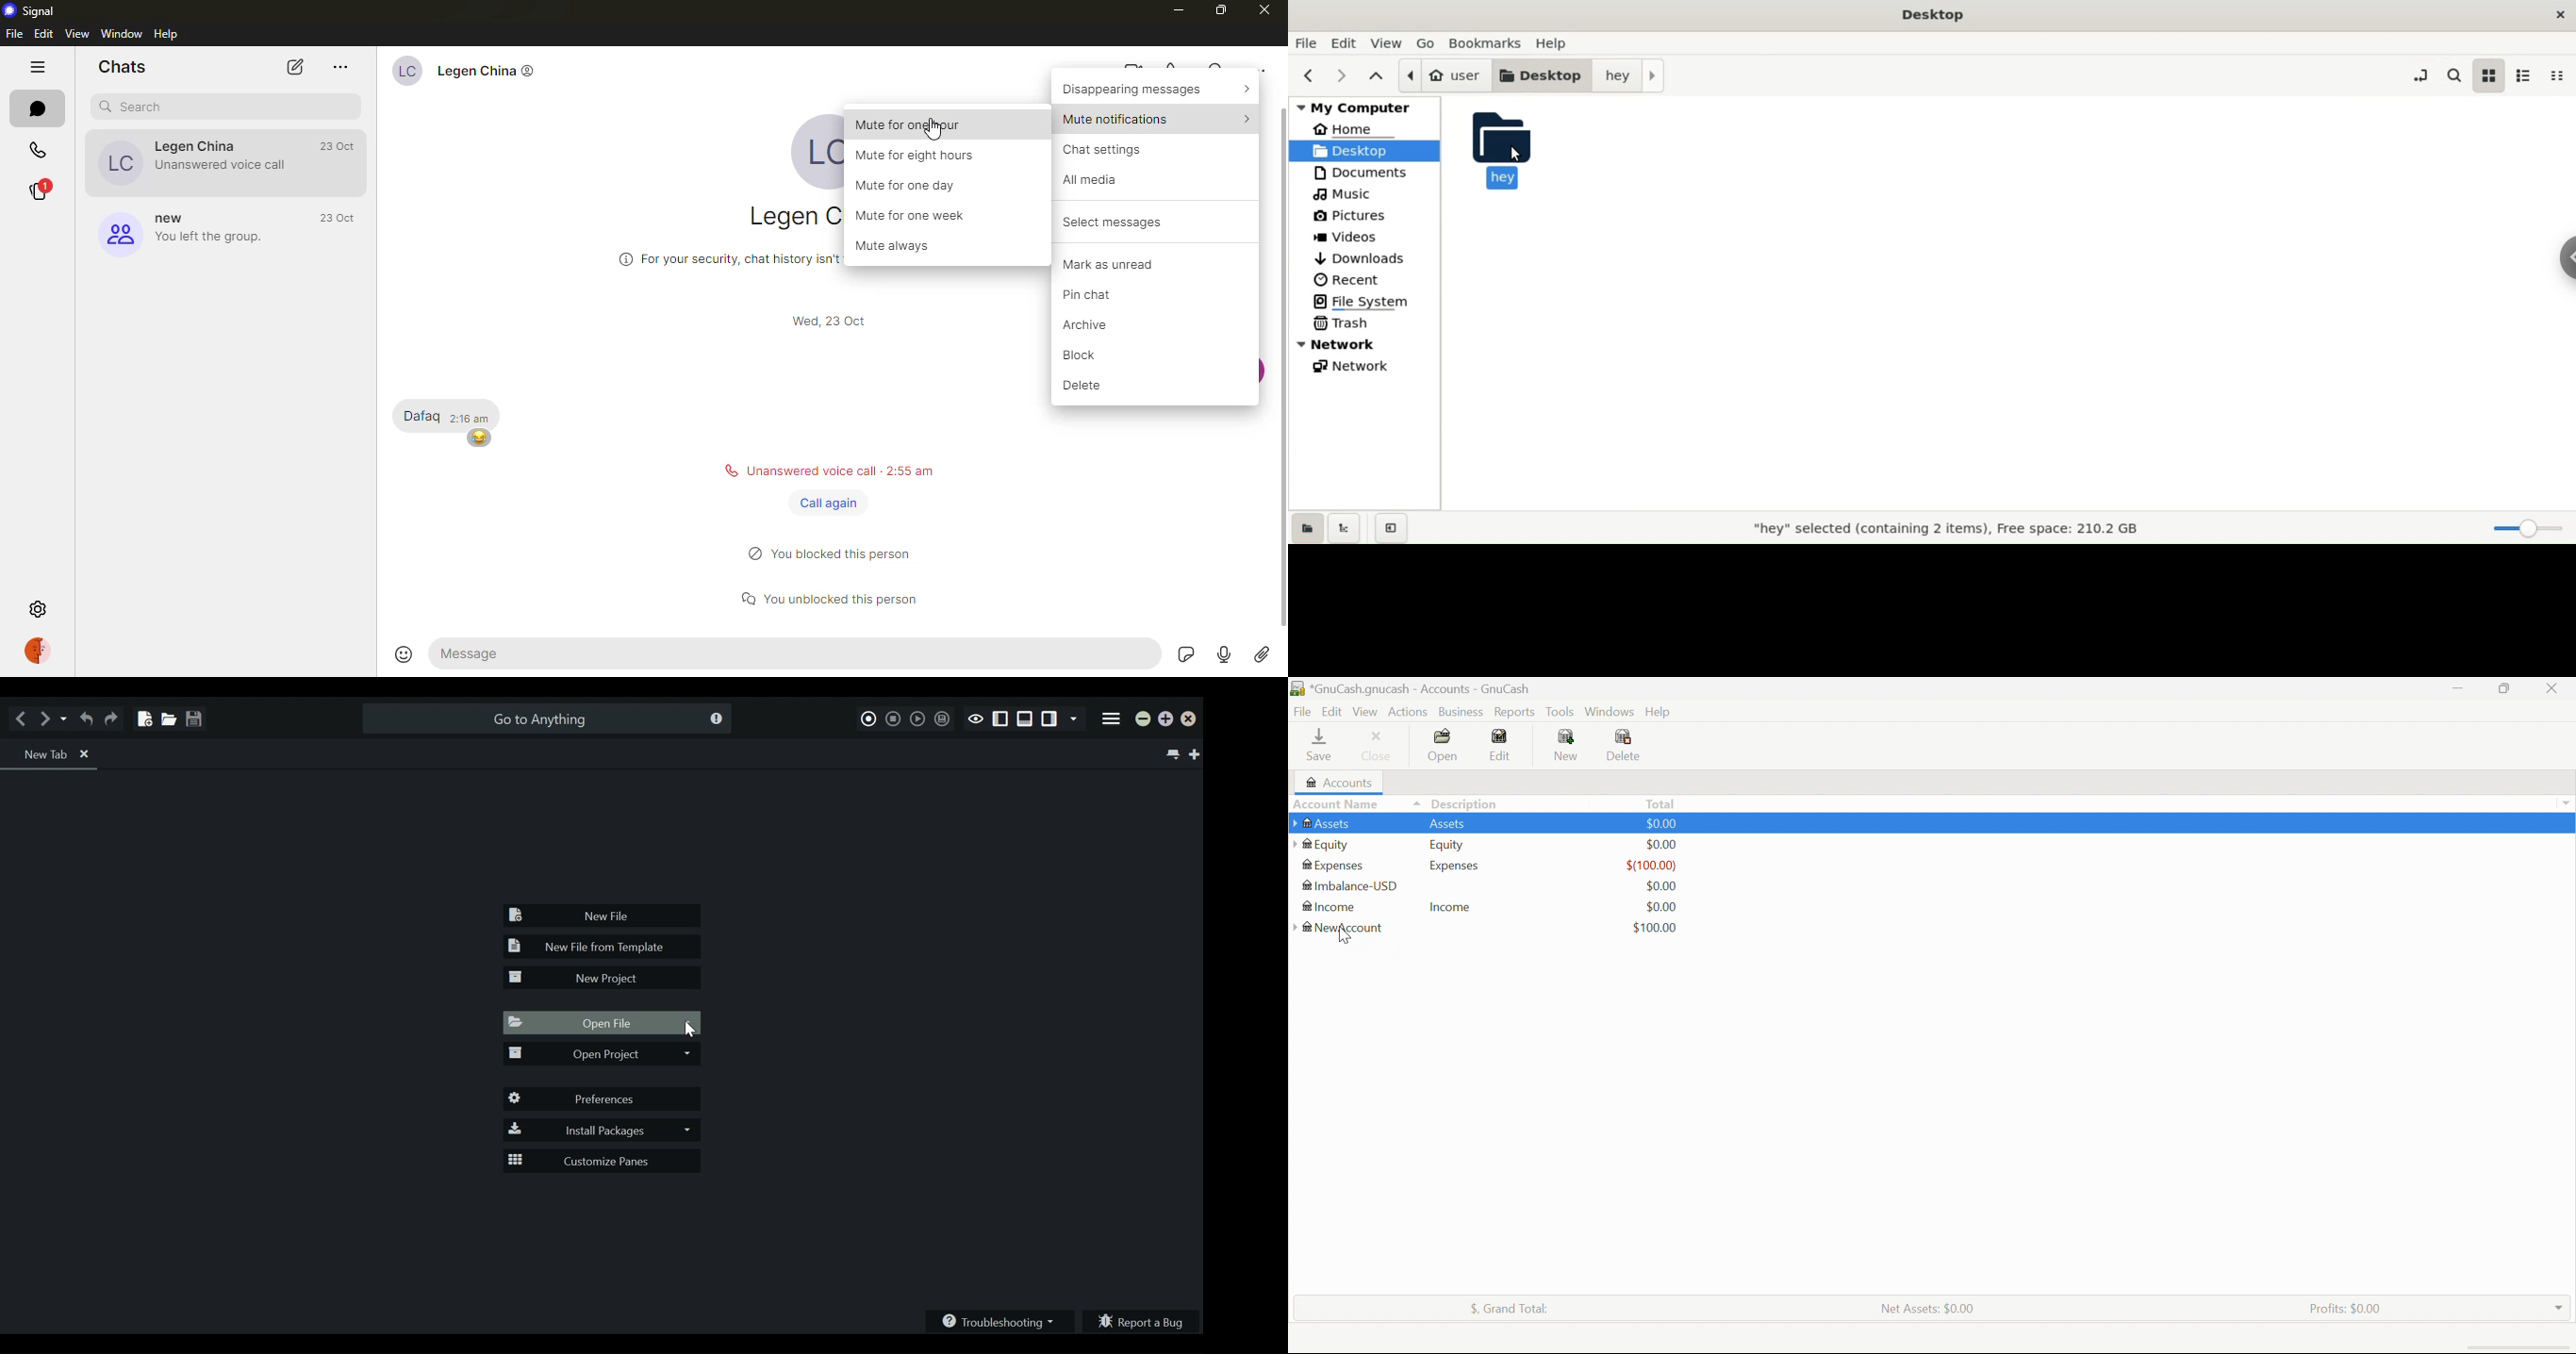 The width and height of the screenshot is (2576, 1372). I want to click on mute for 8 hour, so click(920, 156).